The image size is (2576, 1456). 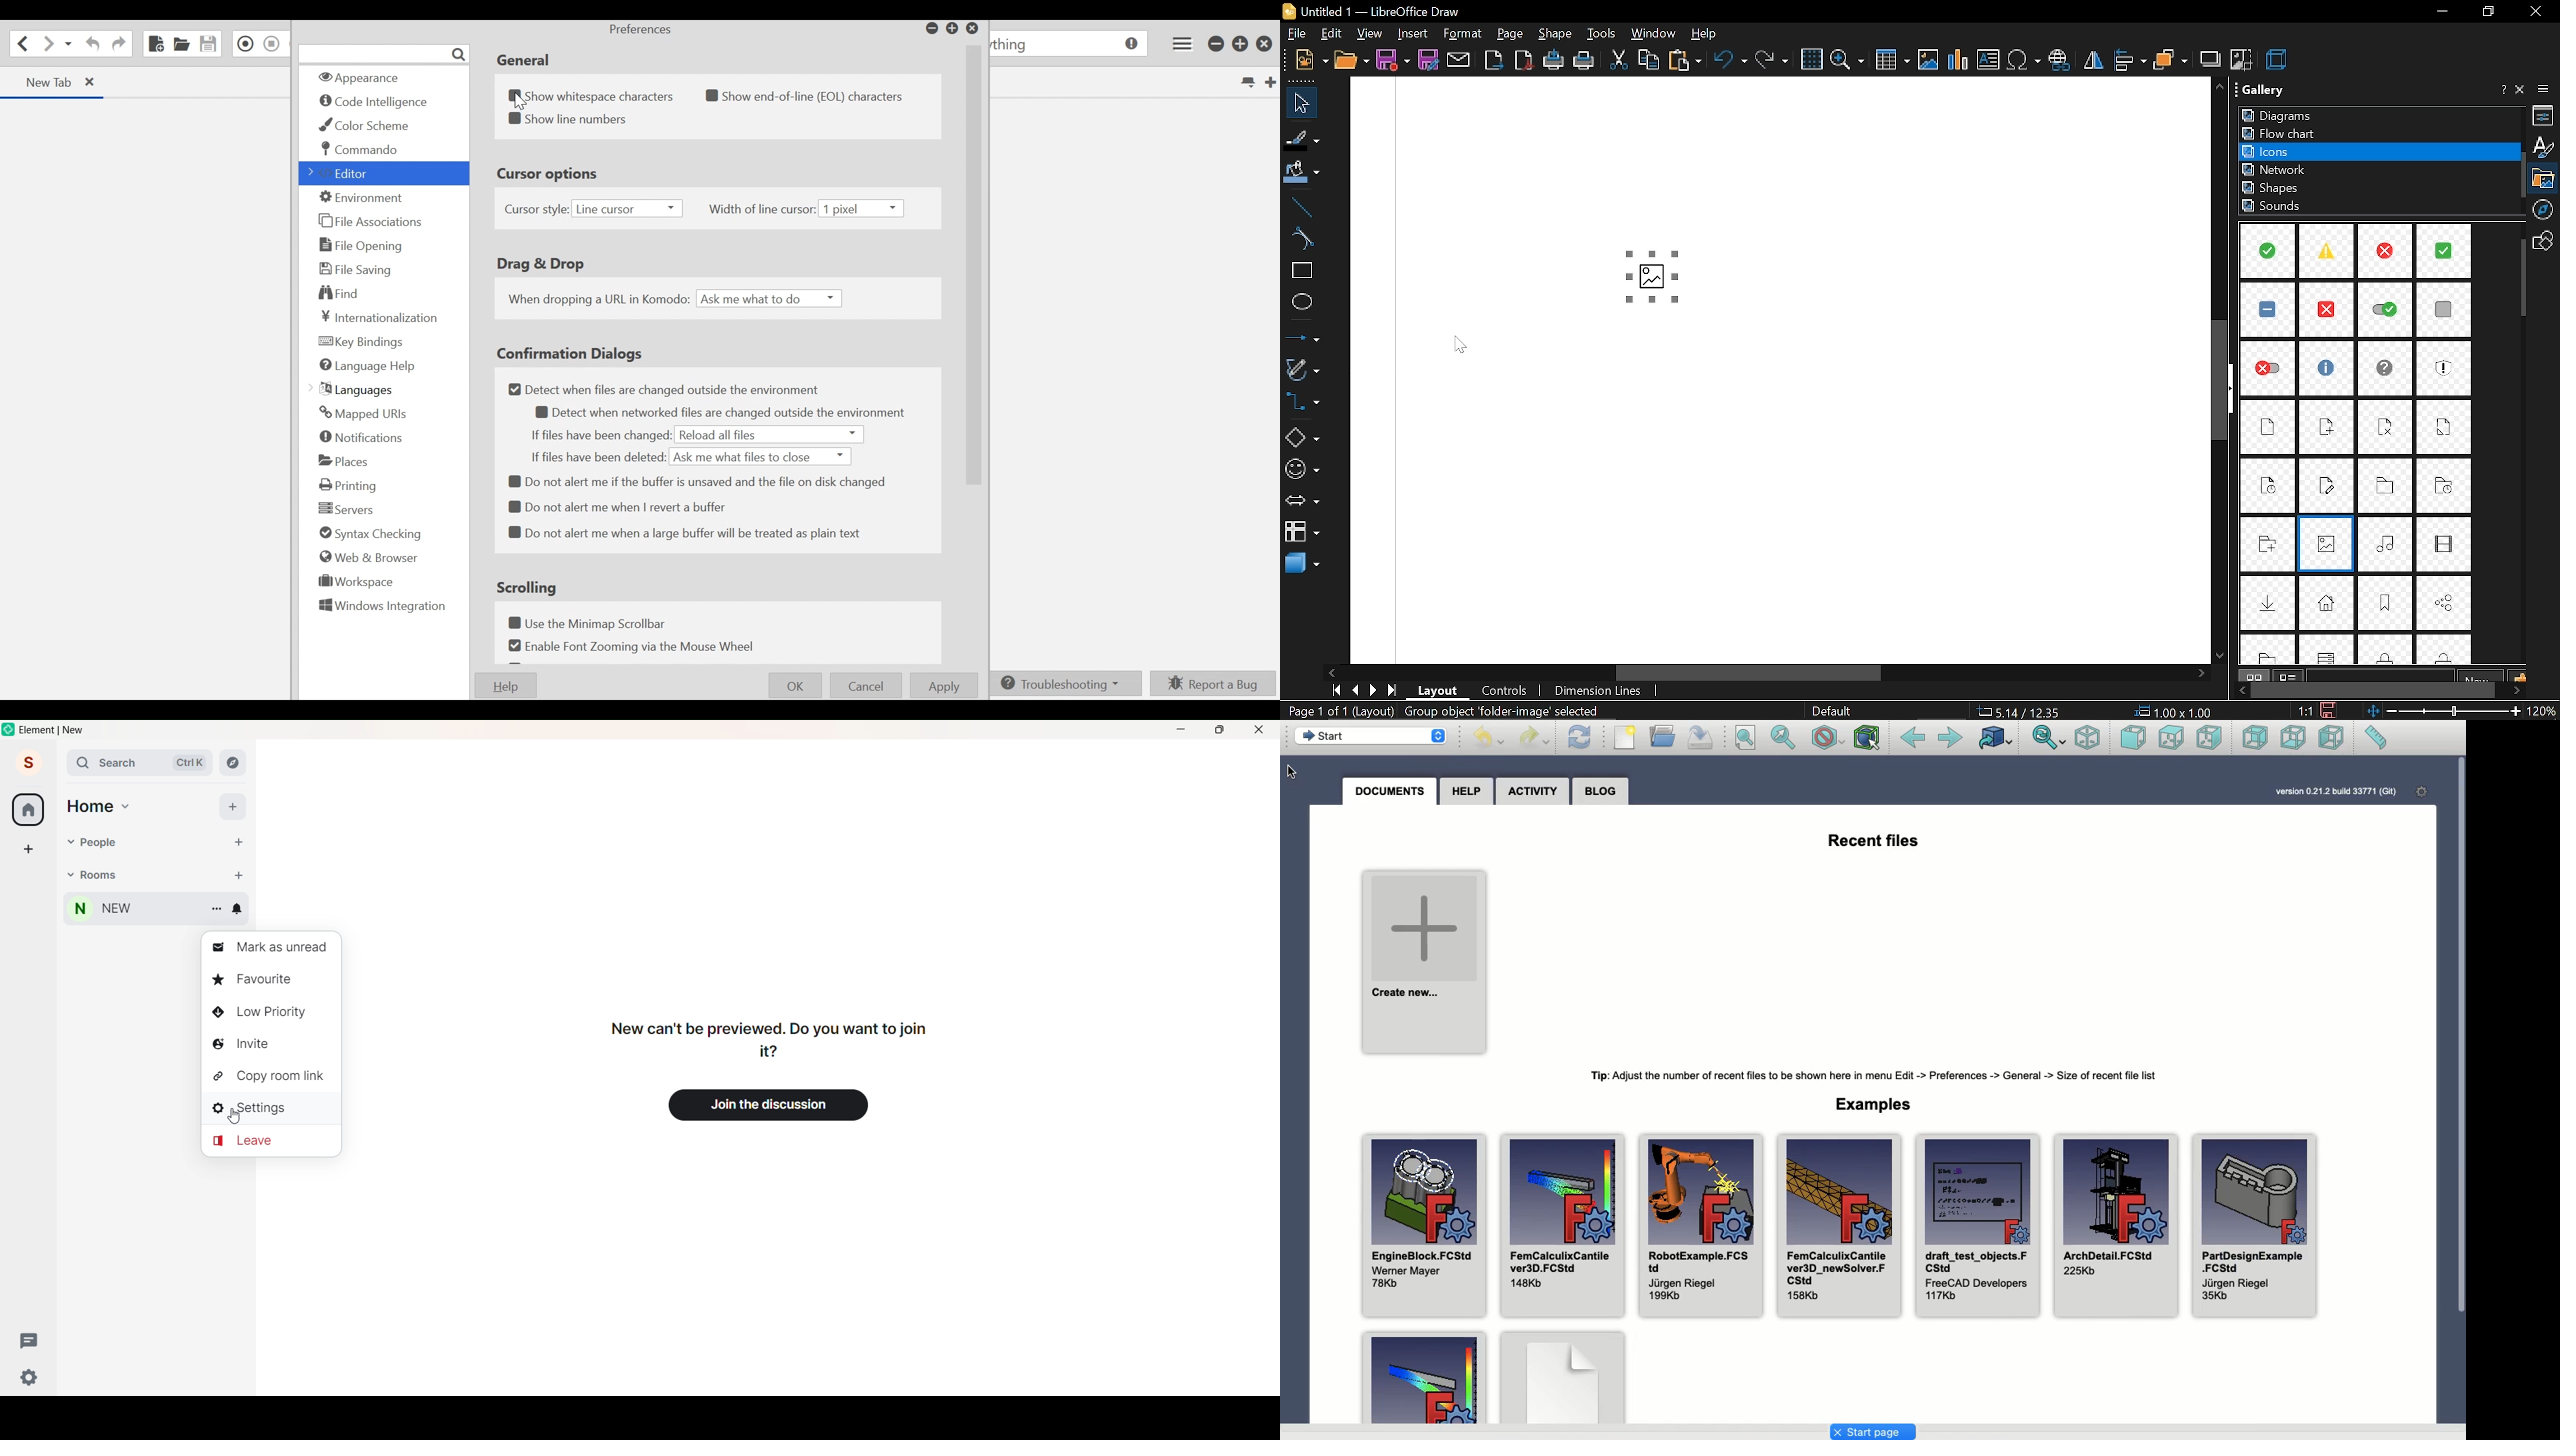 I want to click on redo, so click(x=1774, y=59).